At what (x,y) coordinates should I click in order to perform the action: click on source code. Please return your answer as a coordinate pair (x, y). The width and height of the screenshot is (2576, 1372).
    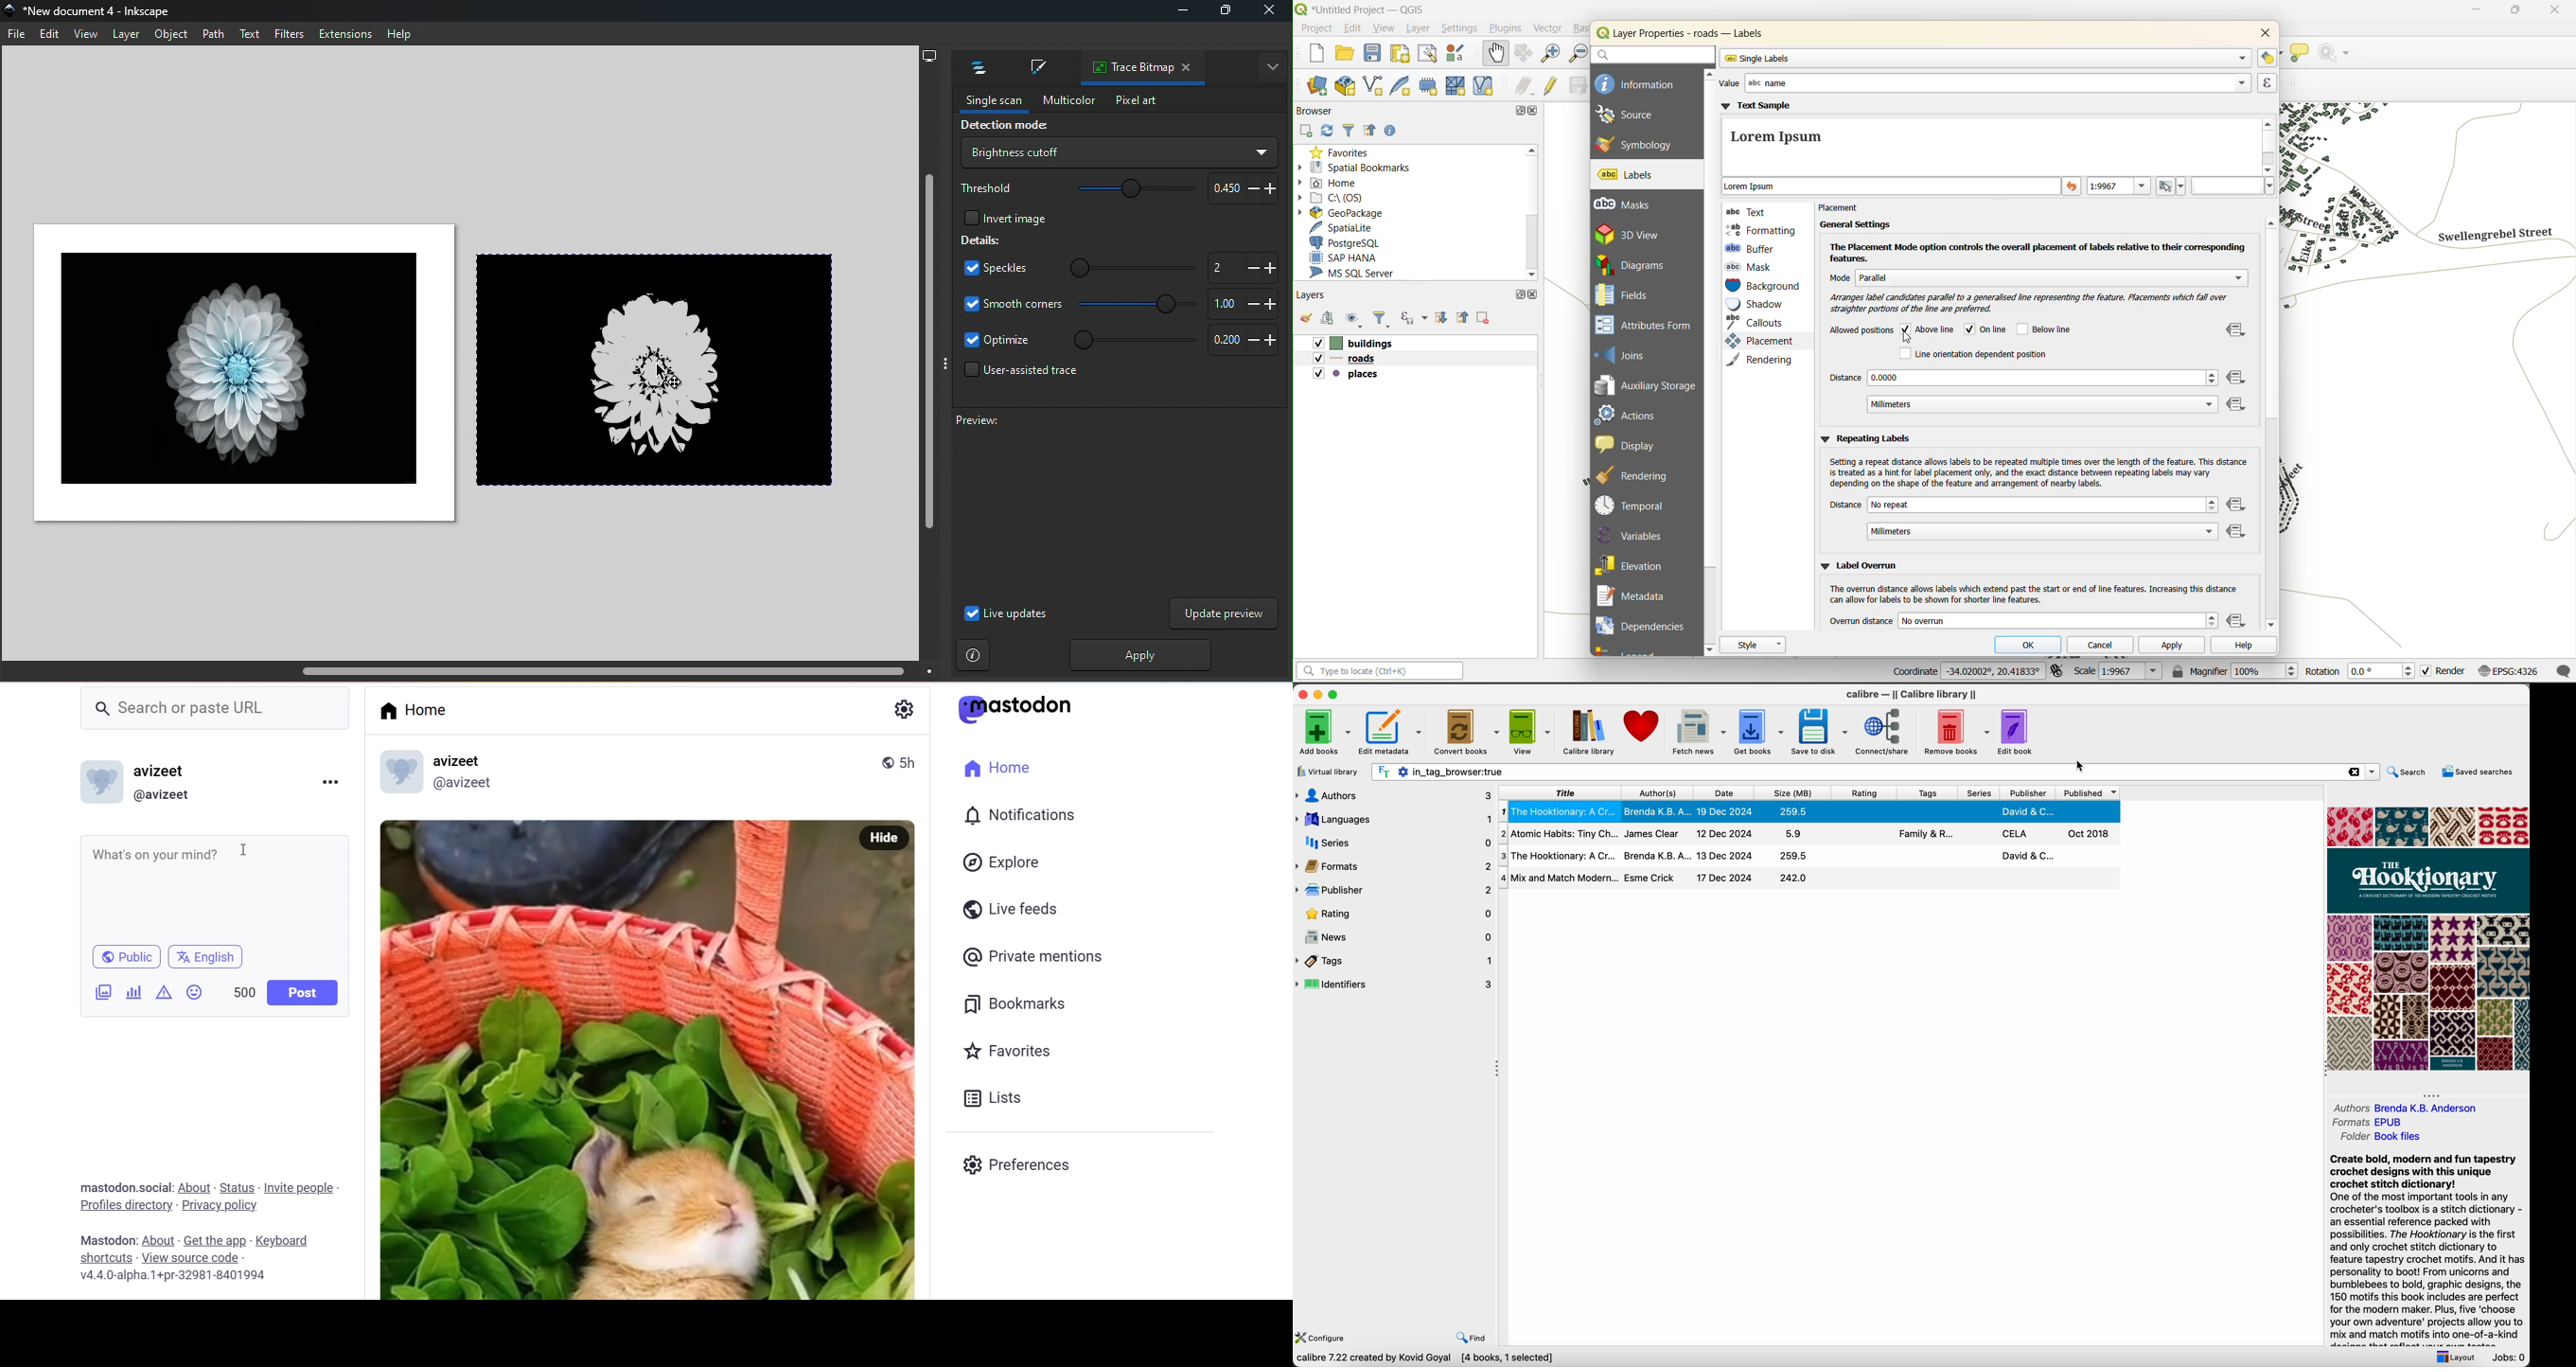
    Looking at the image, I should click on (190, 1258).